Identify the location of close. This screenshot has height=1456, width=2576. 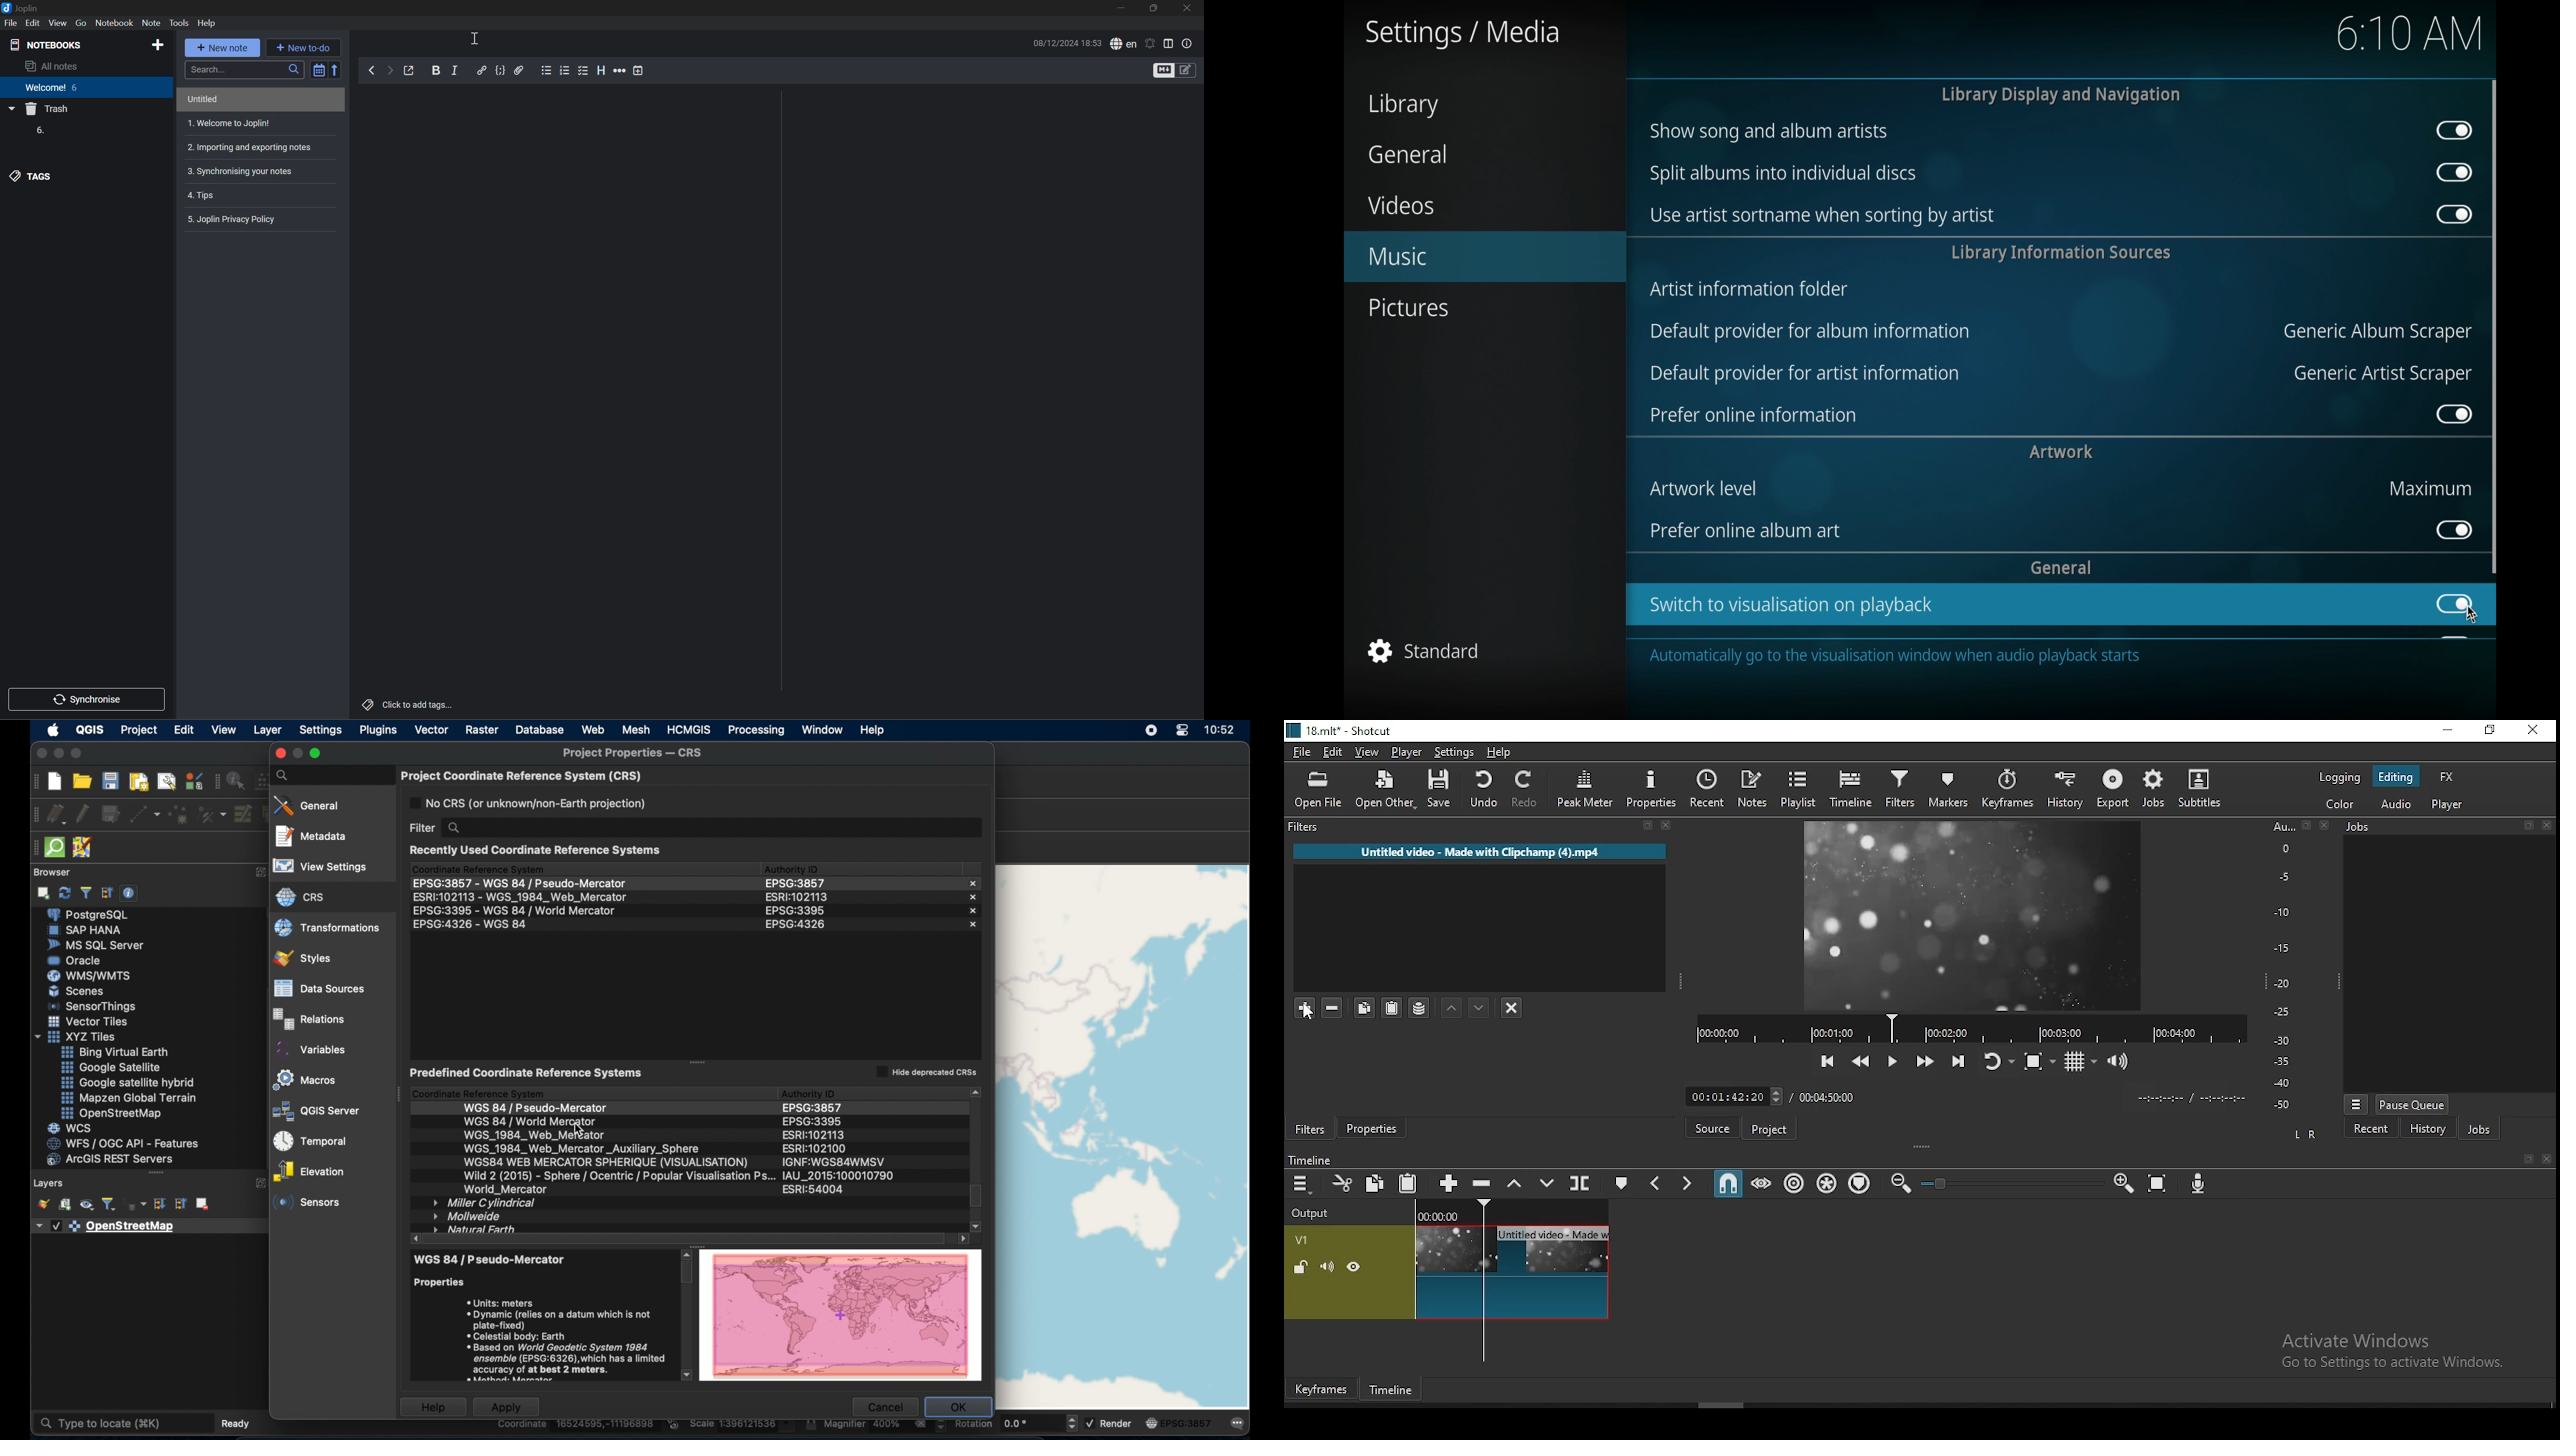
(971, 927).